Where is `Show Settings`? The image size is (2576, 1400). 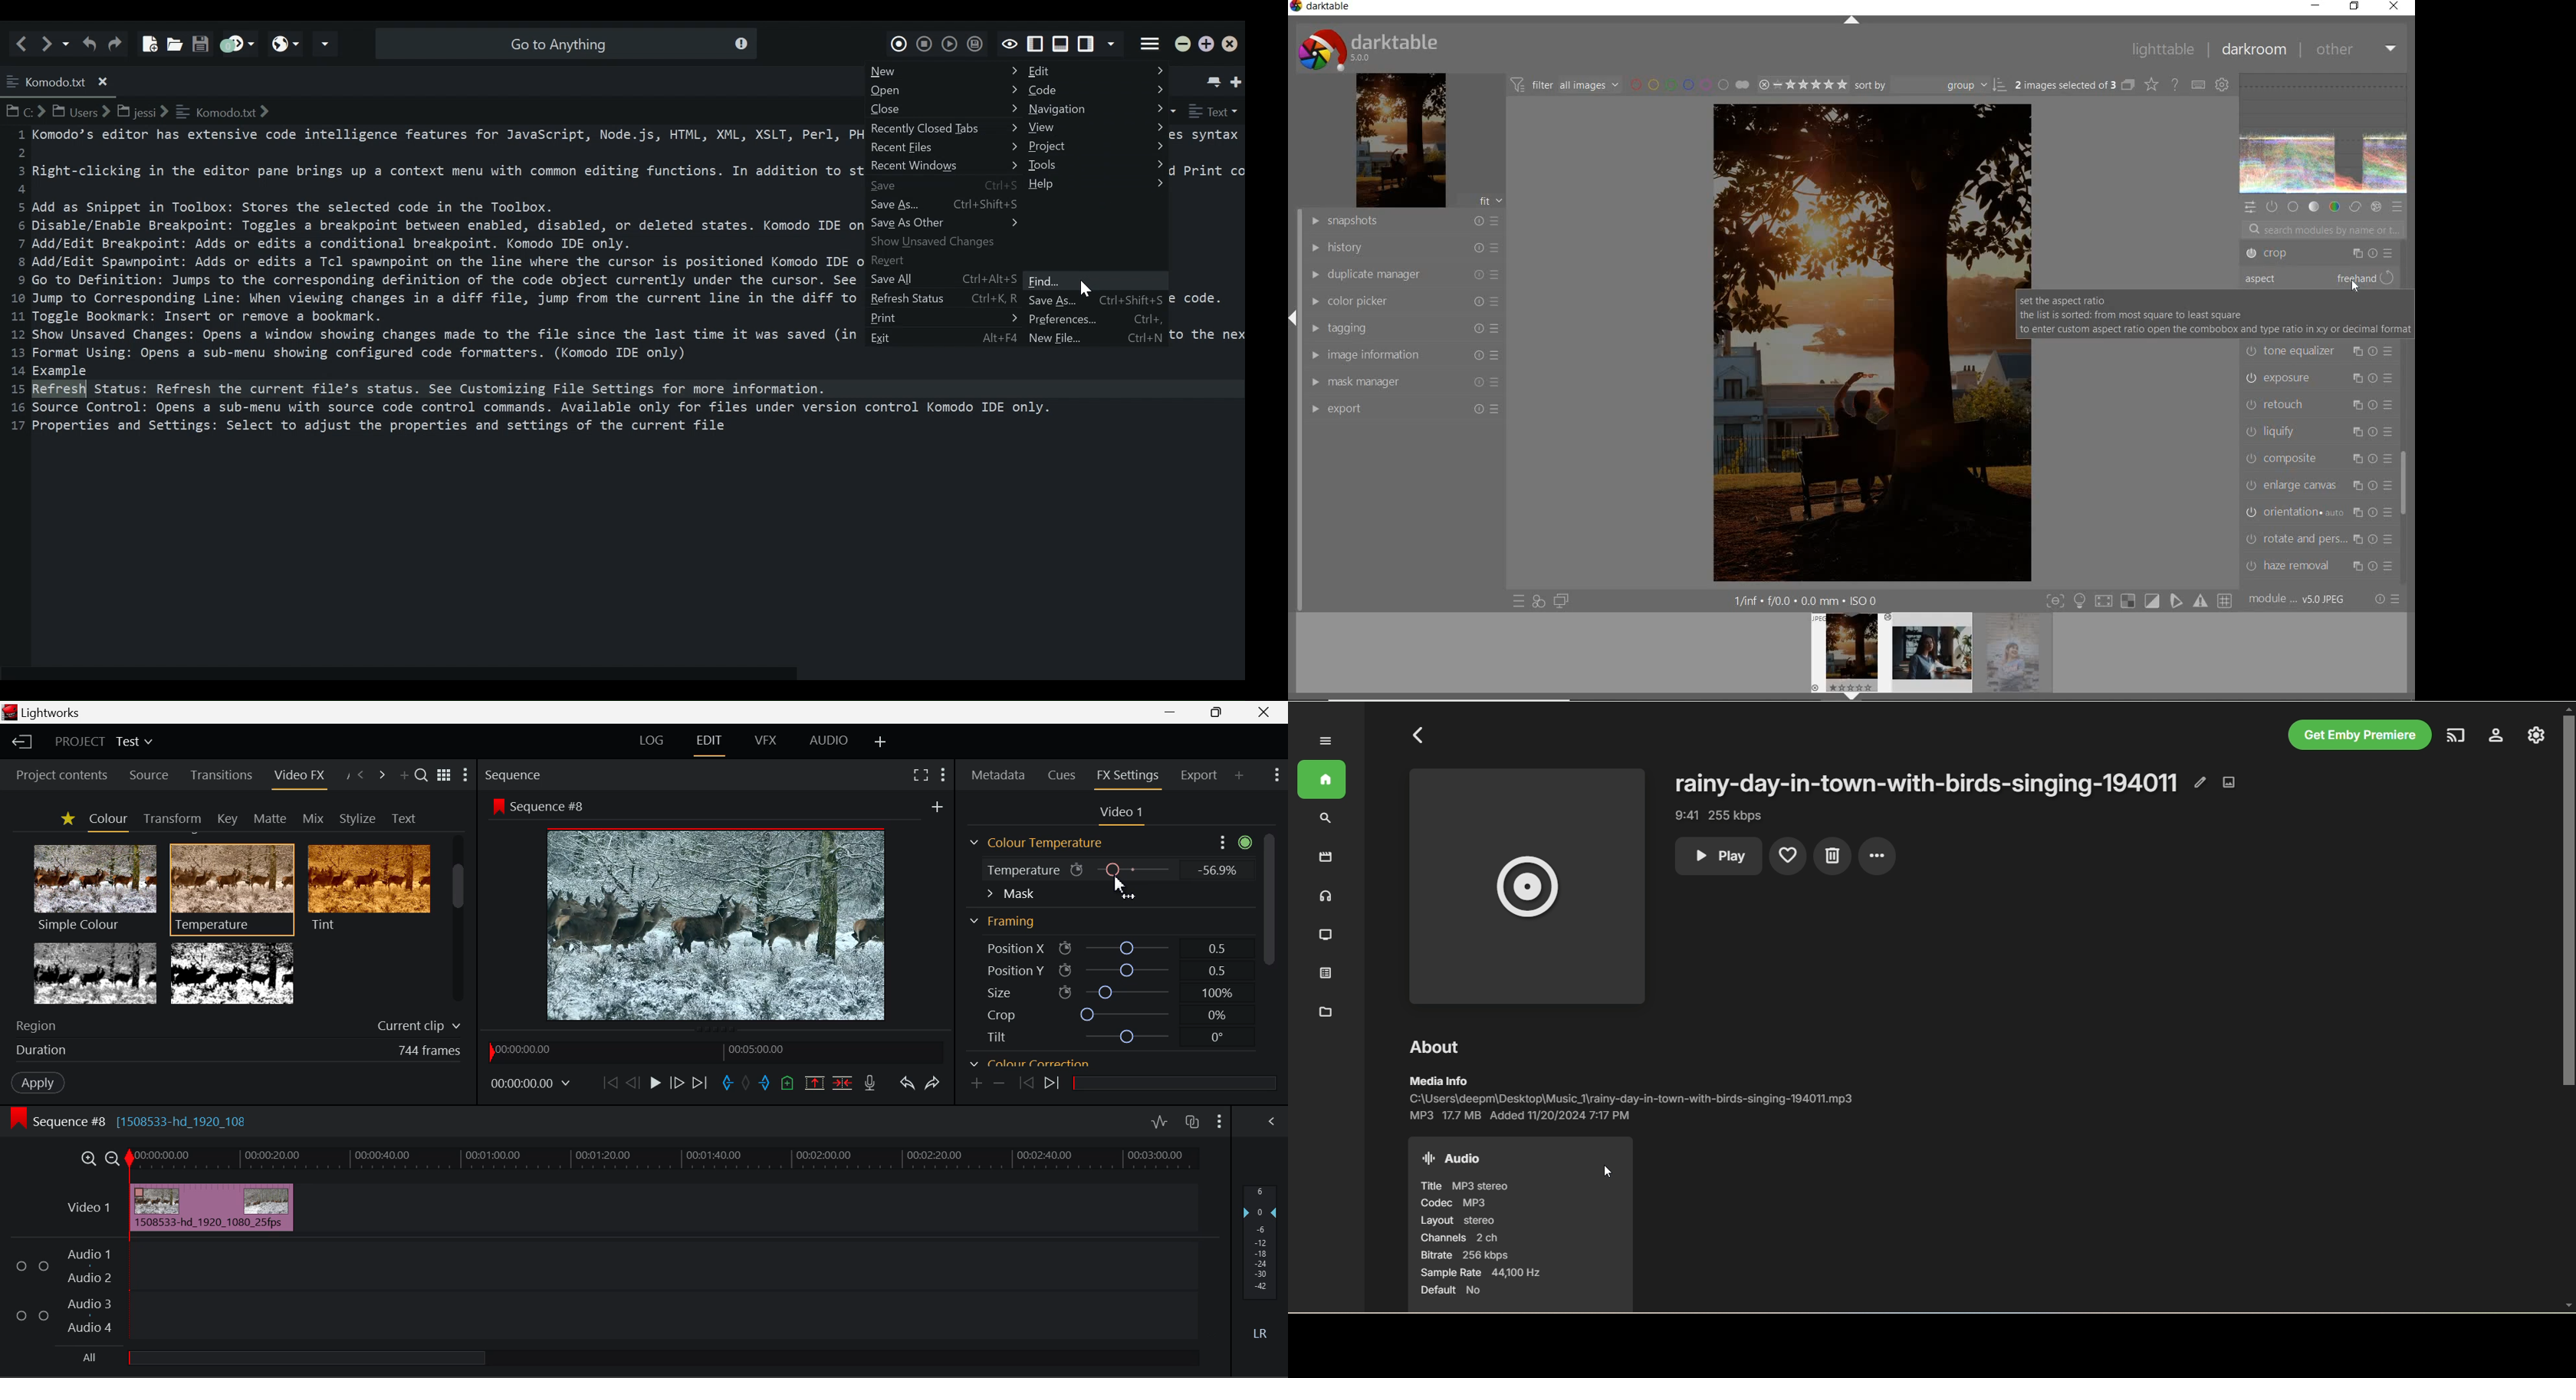 Show Settings is located at coordinates (1220, 1120).